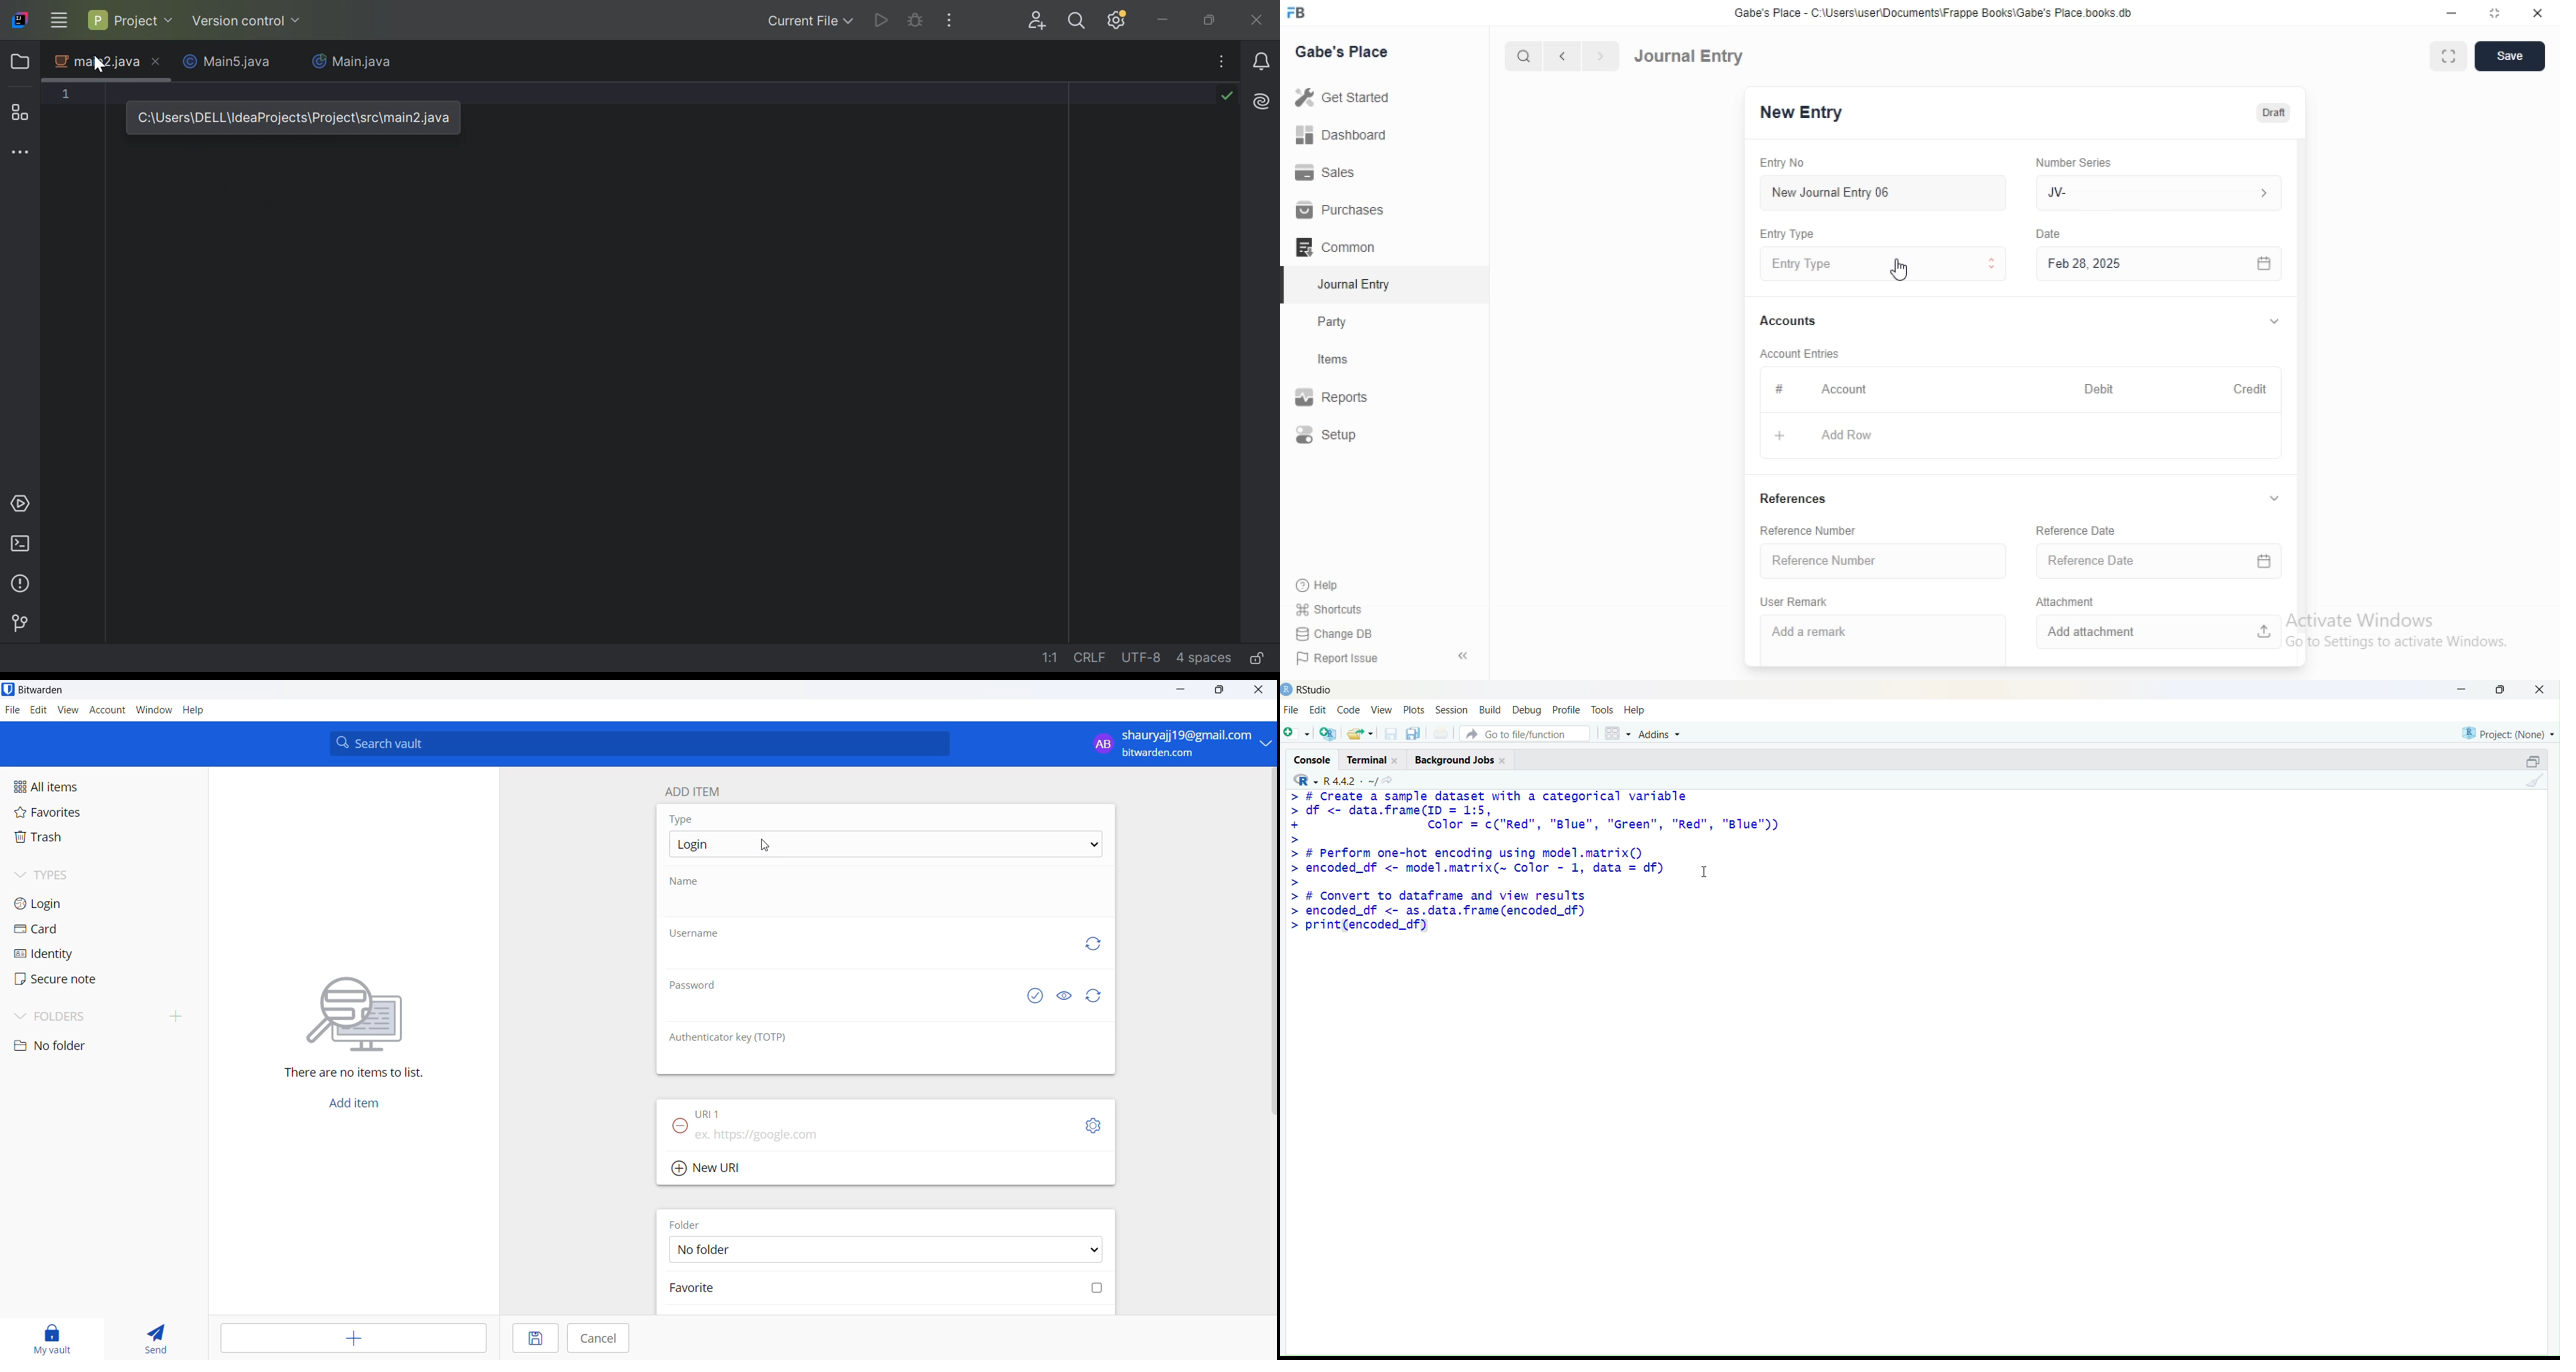  What do you see at coordinates (1392, 733) in the screenshot?
I see `save` at bounding box center [1392, 733].